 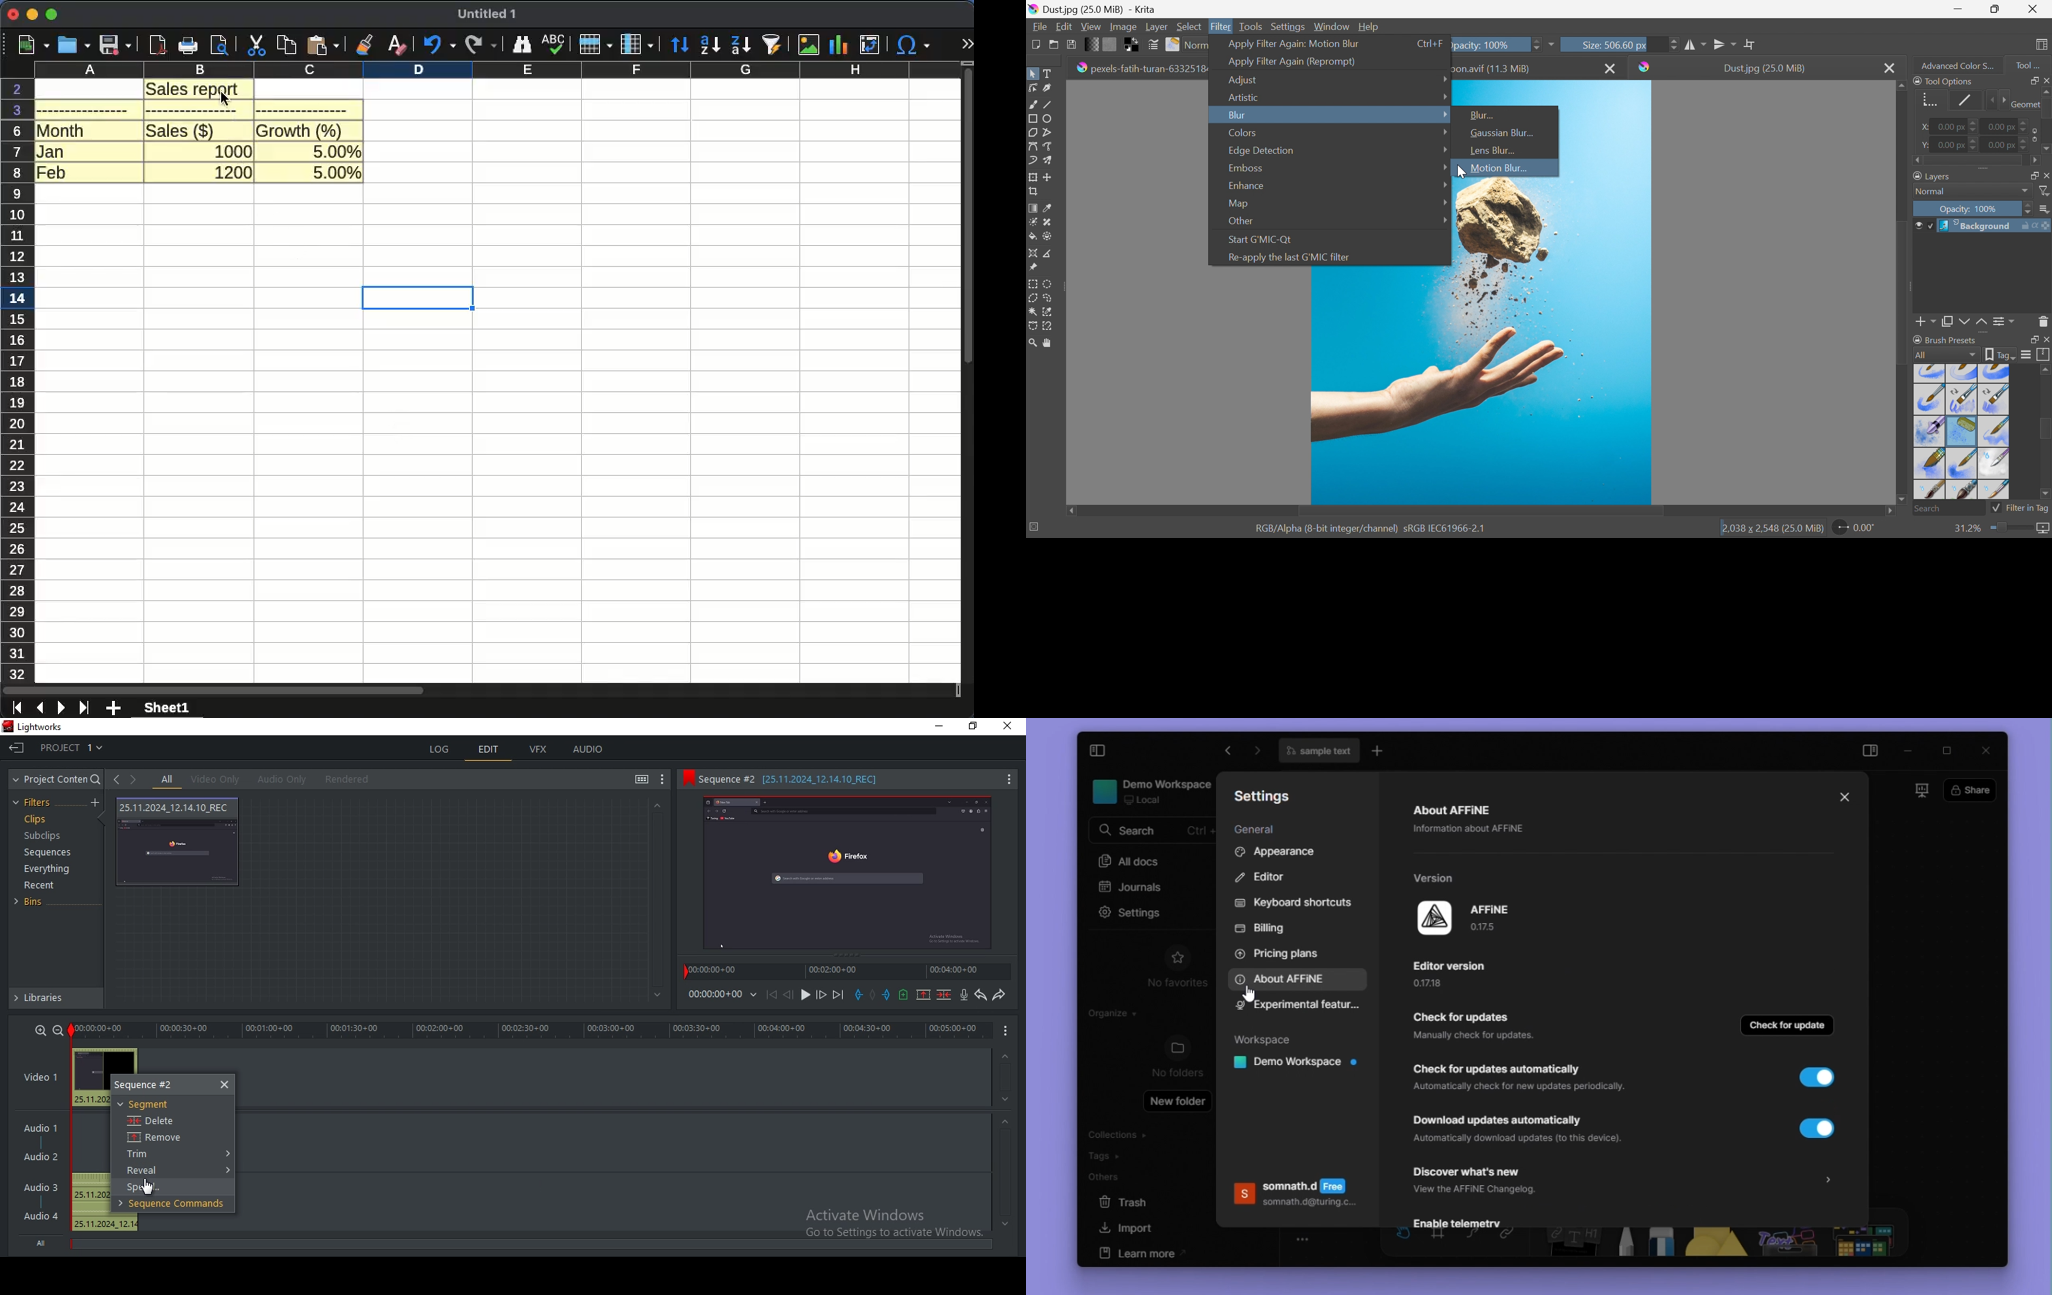 I want to click on Emboss, so click(x=1245, y=168).